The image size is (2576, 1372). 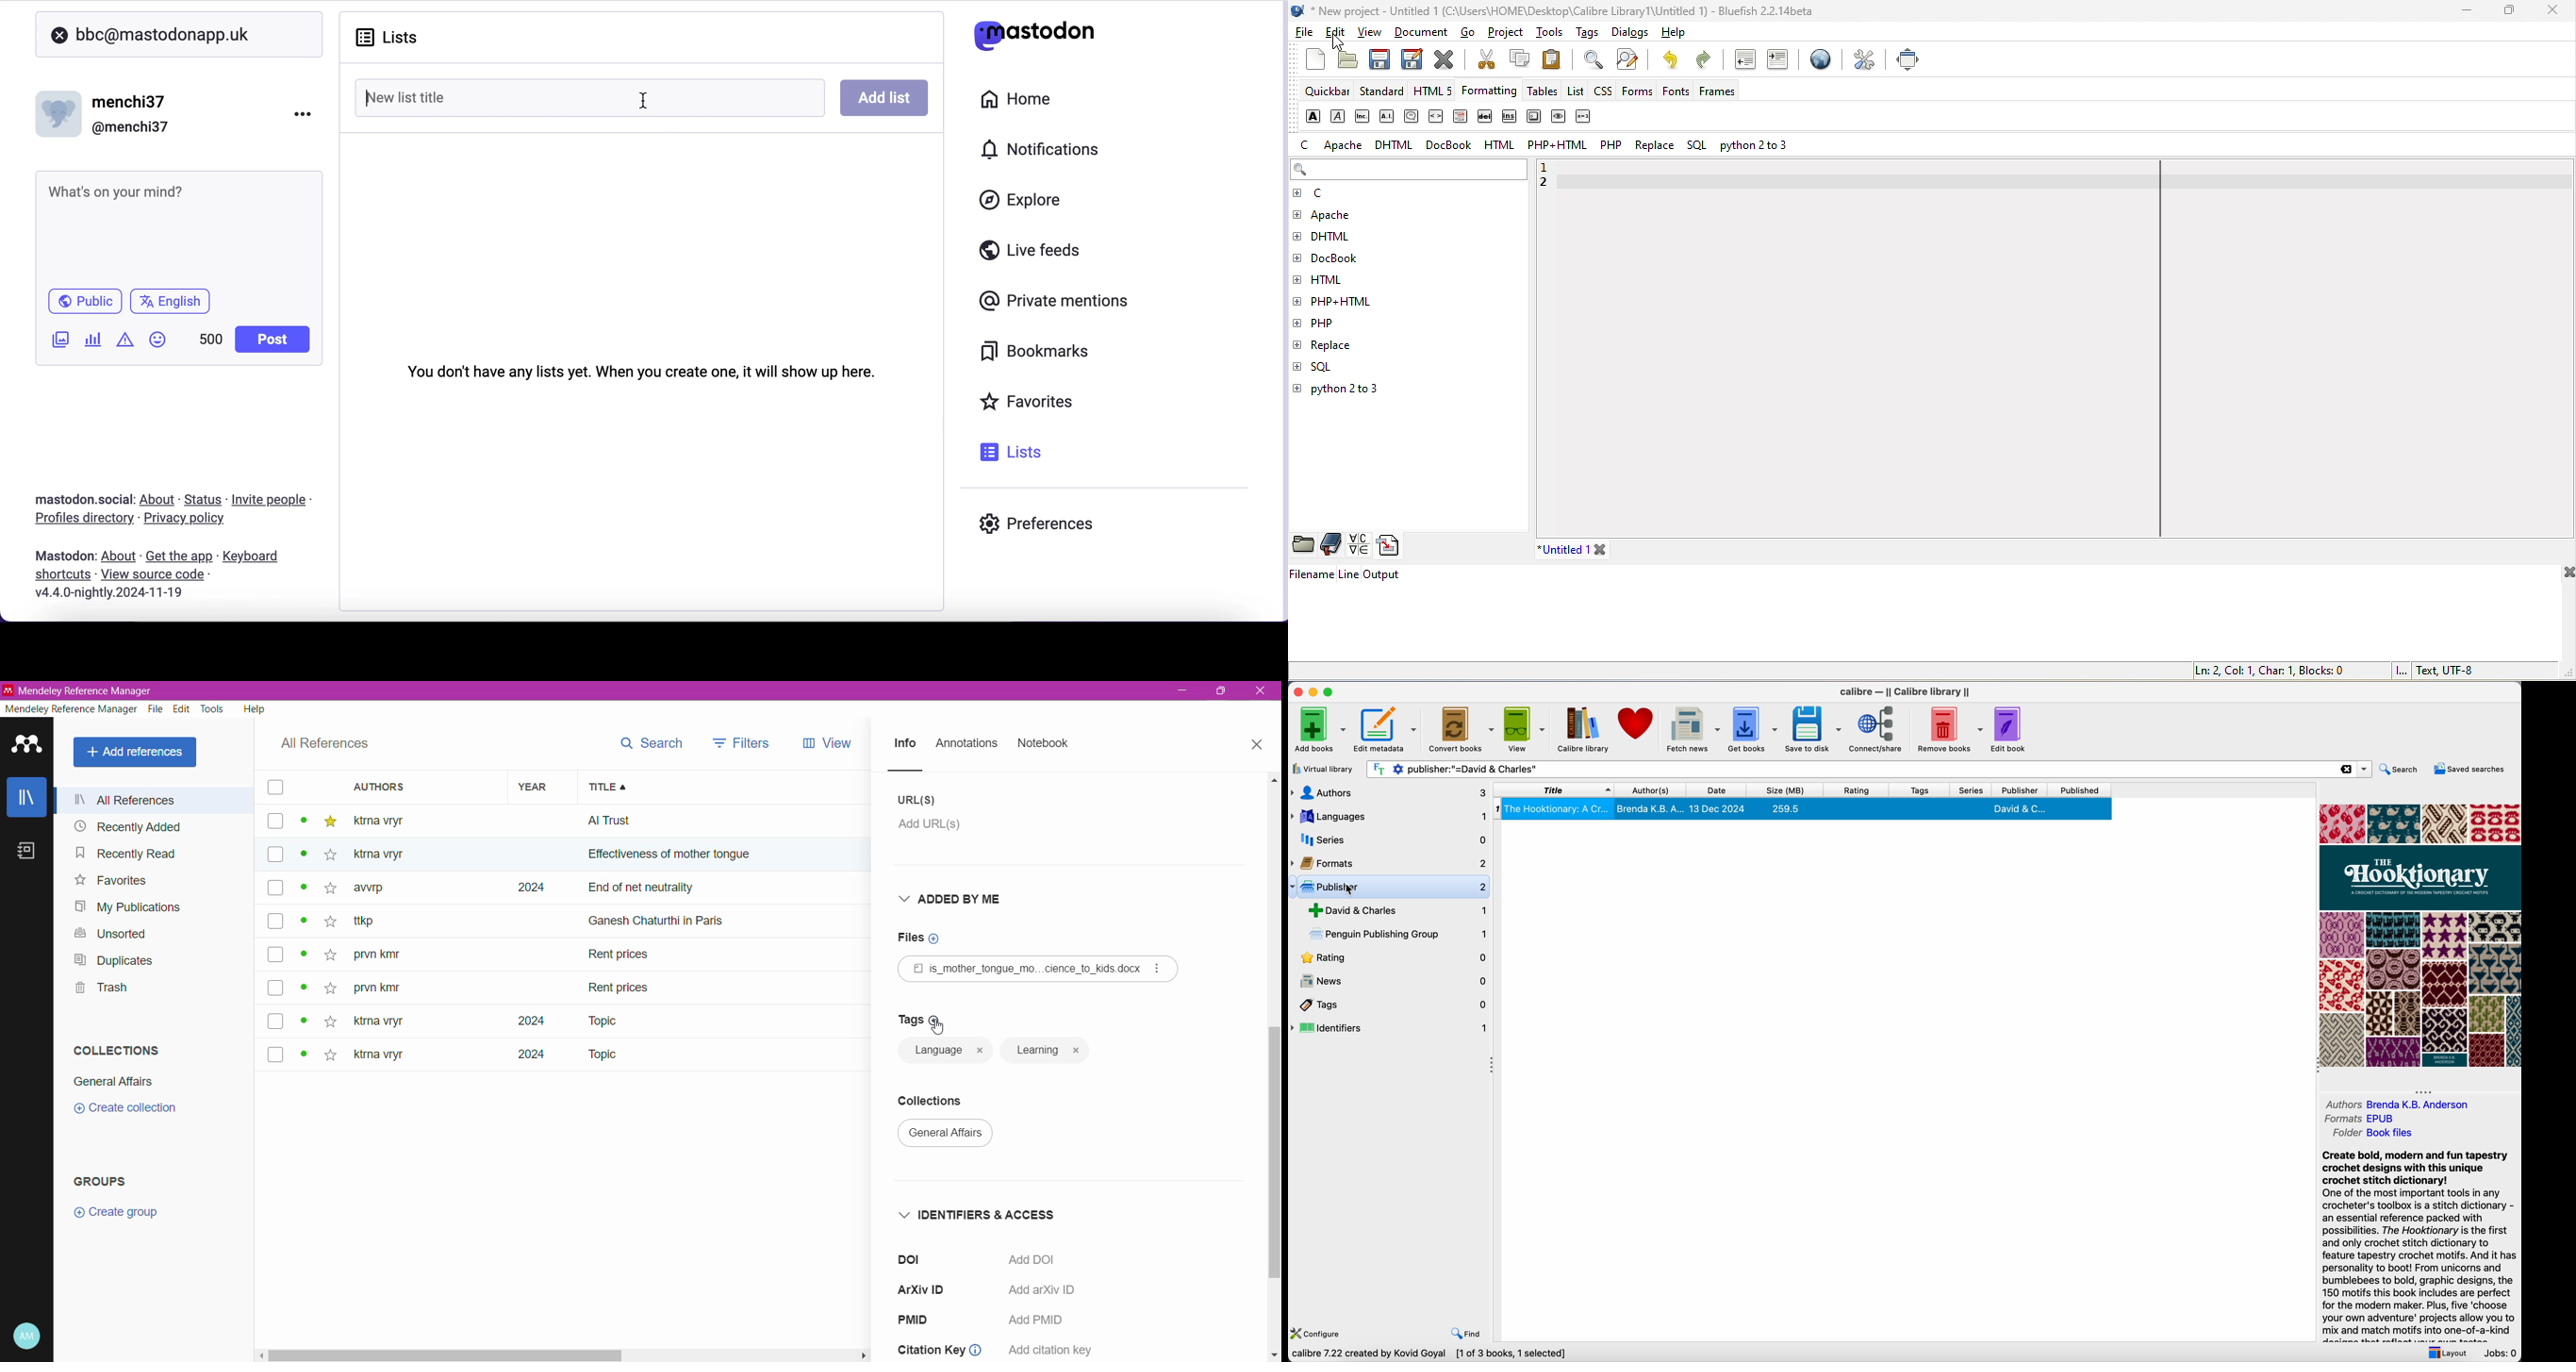 I want to click on go, so click(x=1474, y=35).